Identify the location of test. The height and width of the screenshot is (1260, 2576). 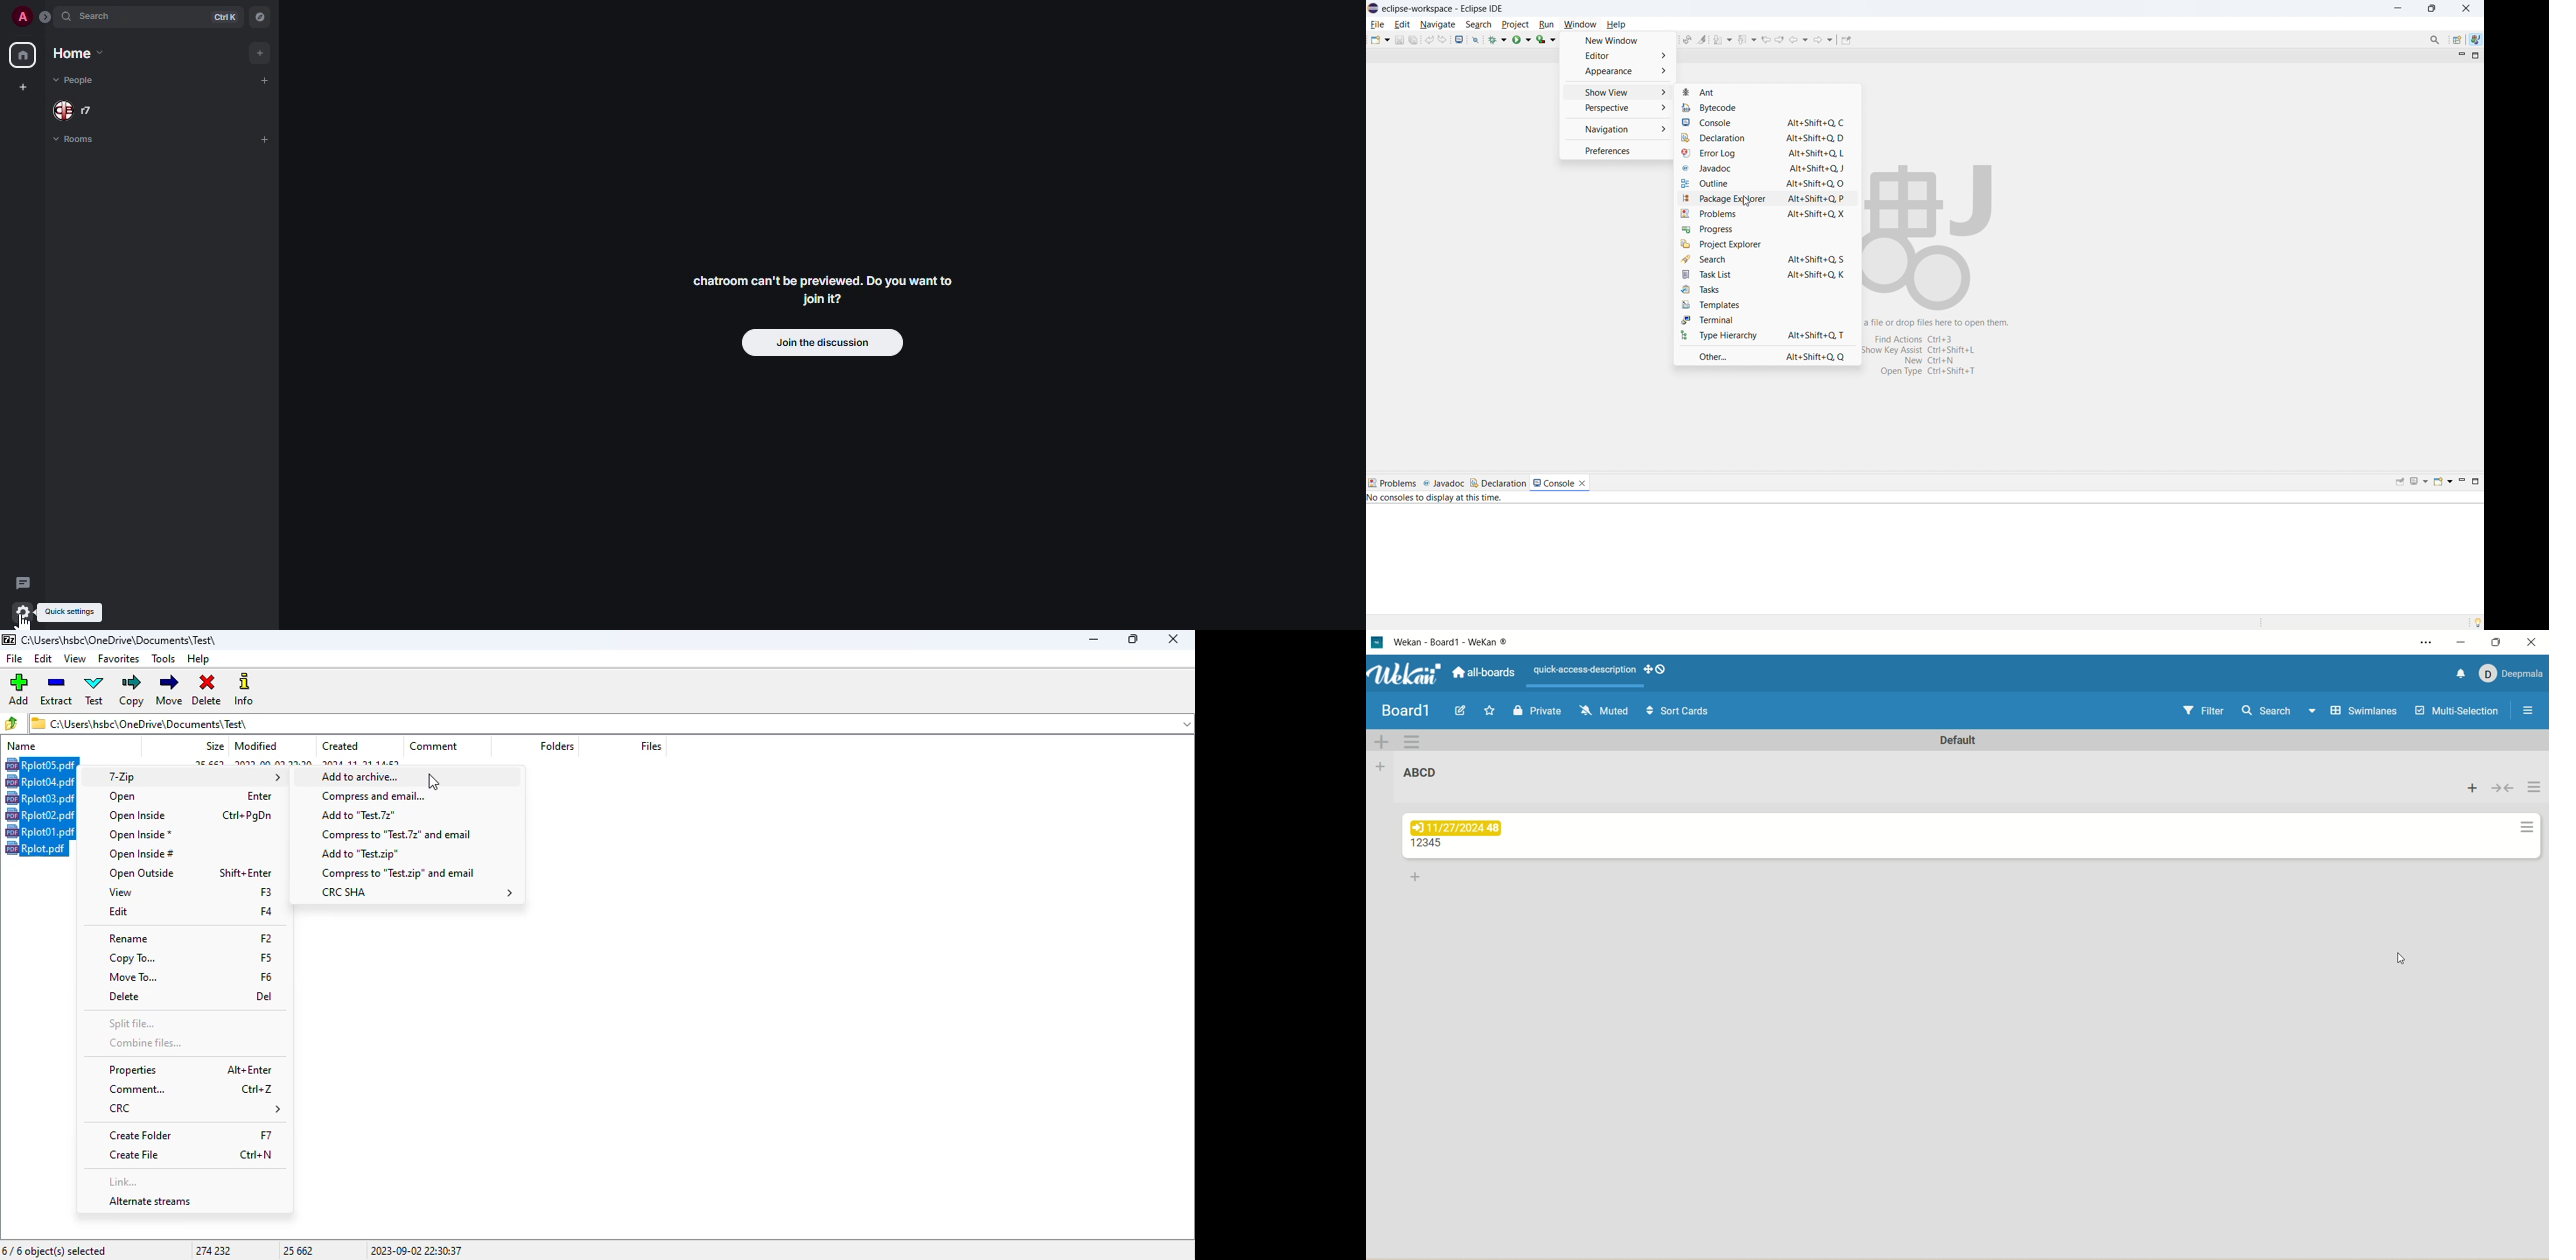
(94, 690).